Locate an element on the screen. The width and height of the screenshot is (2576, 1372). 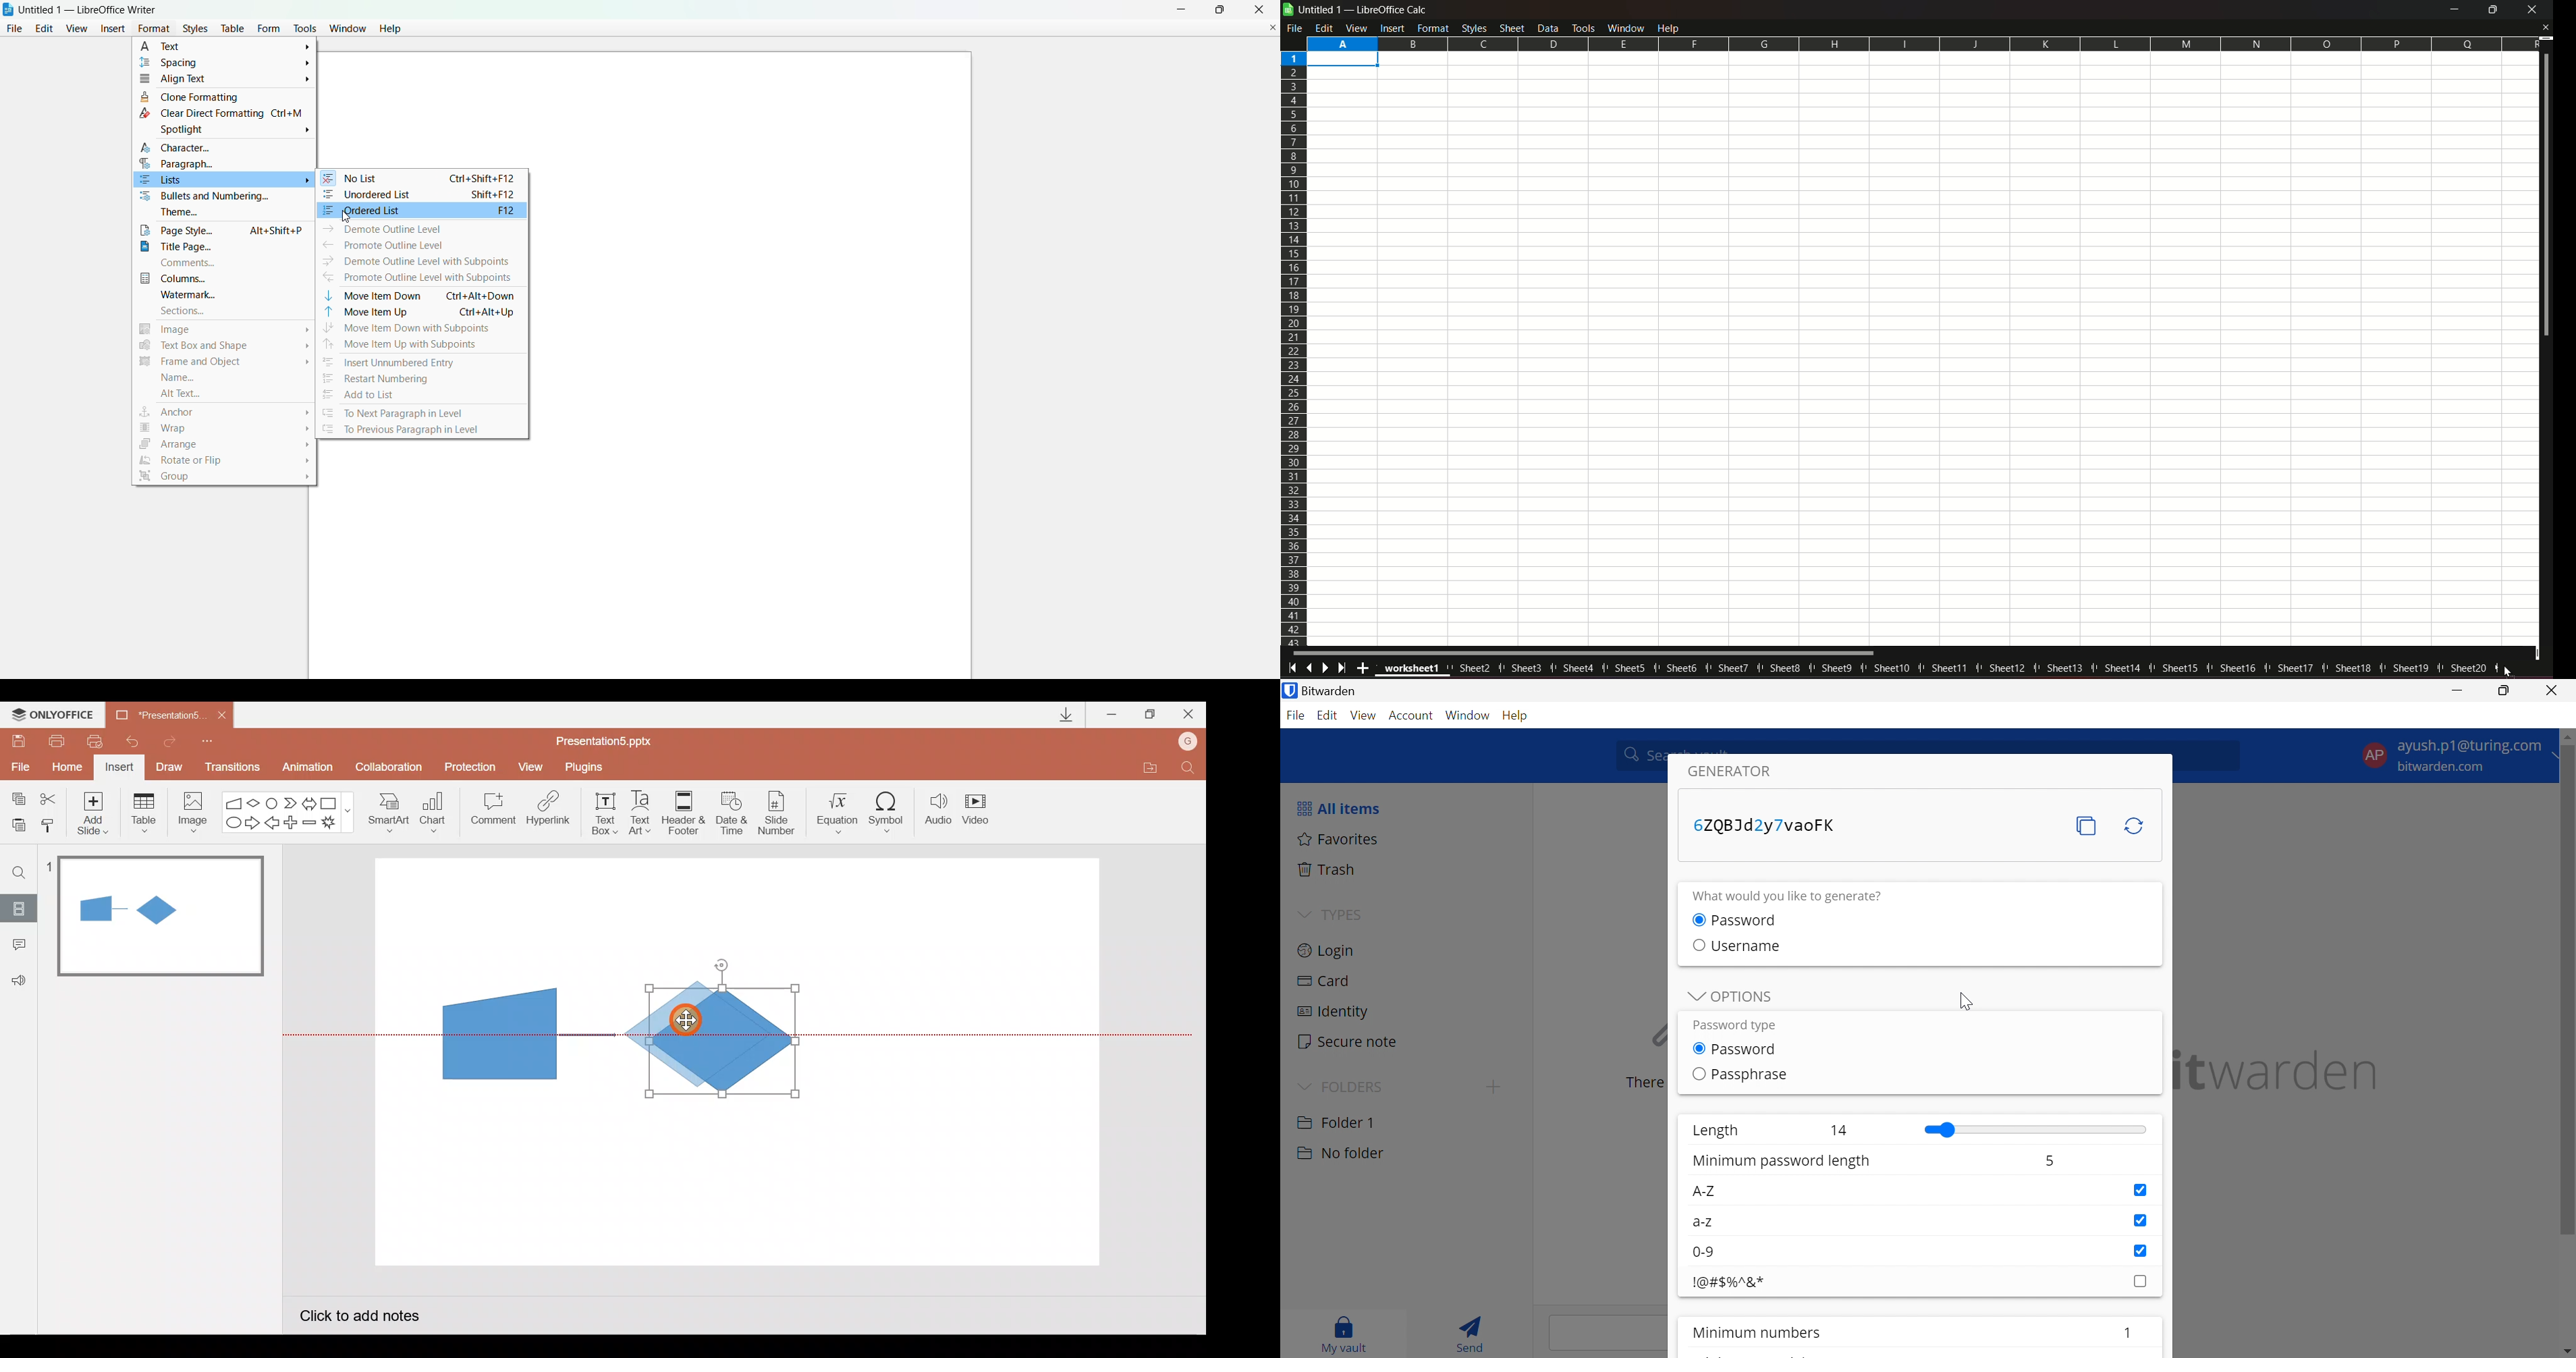
columns is located at coordinates (1921, 42).